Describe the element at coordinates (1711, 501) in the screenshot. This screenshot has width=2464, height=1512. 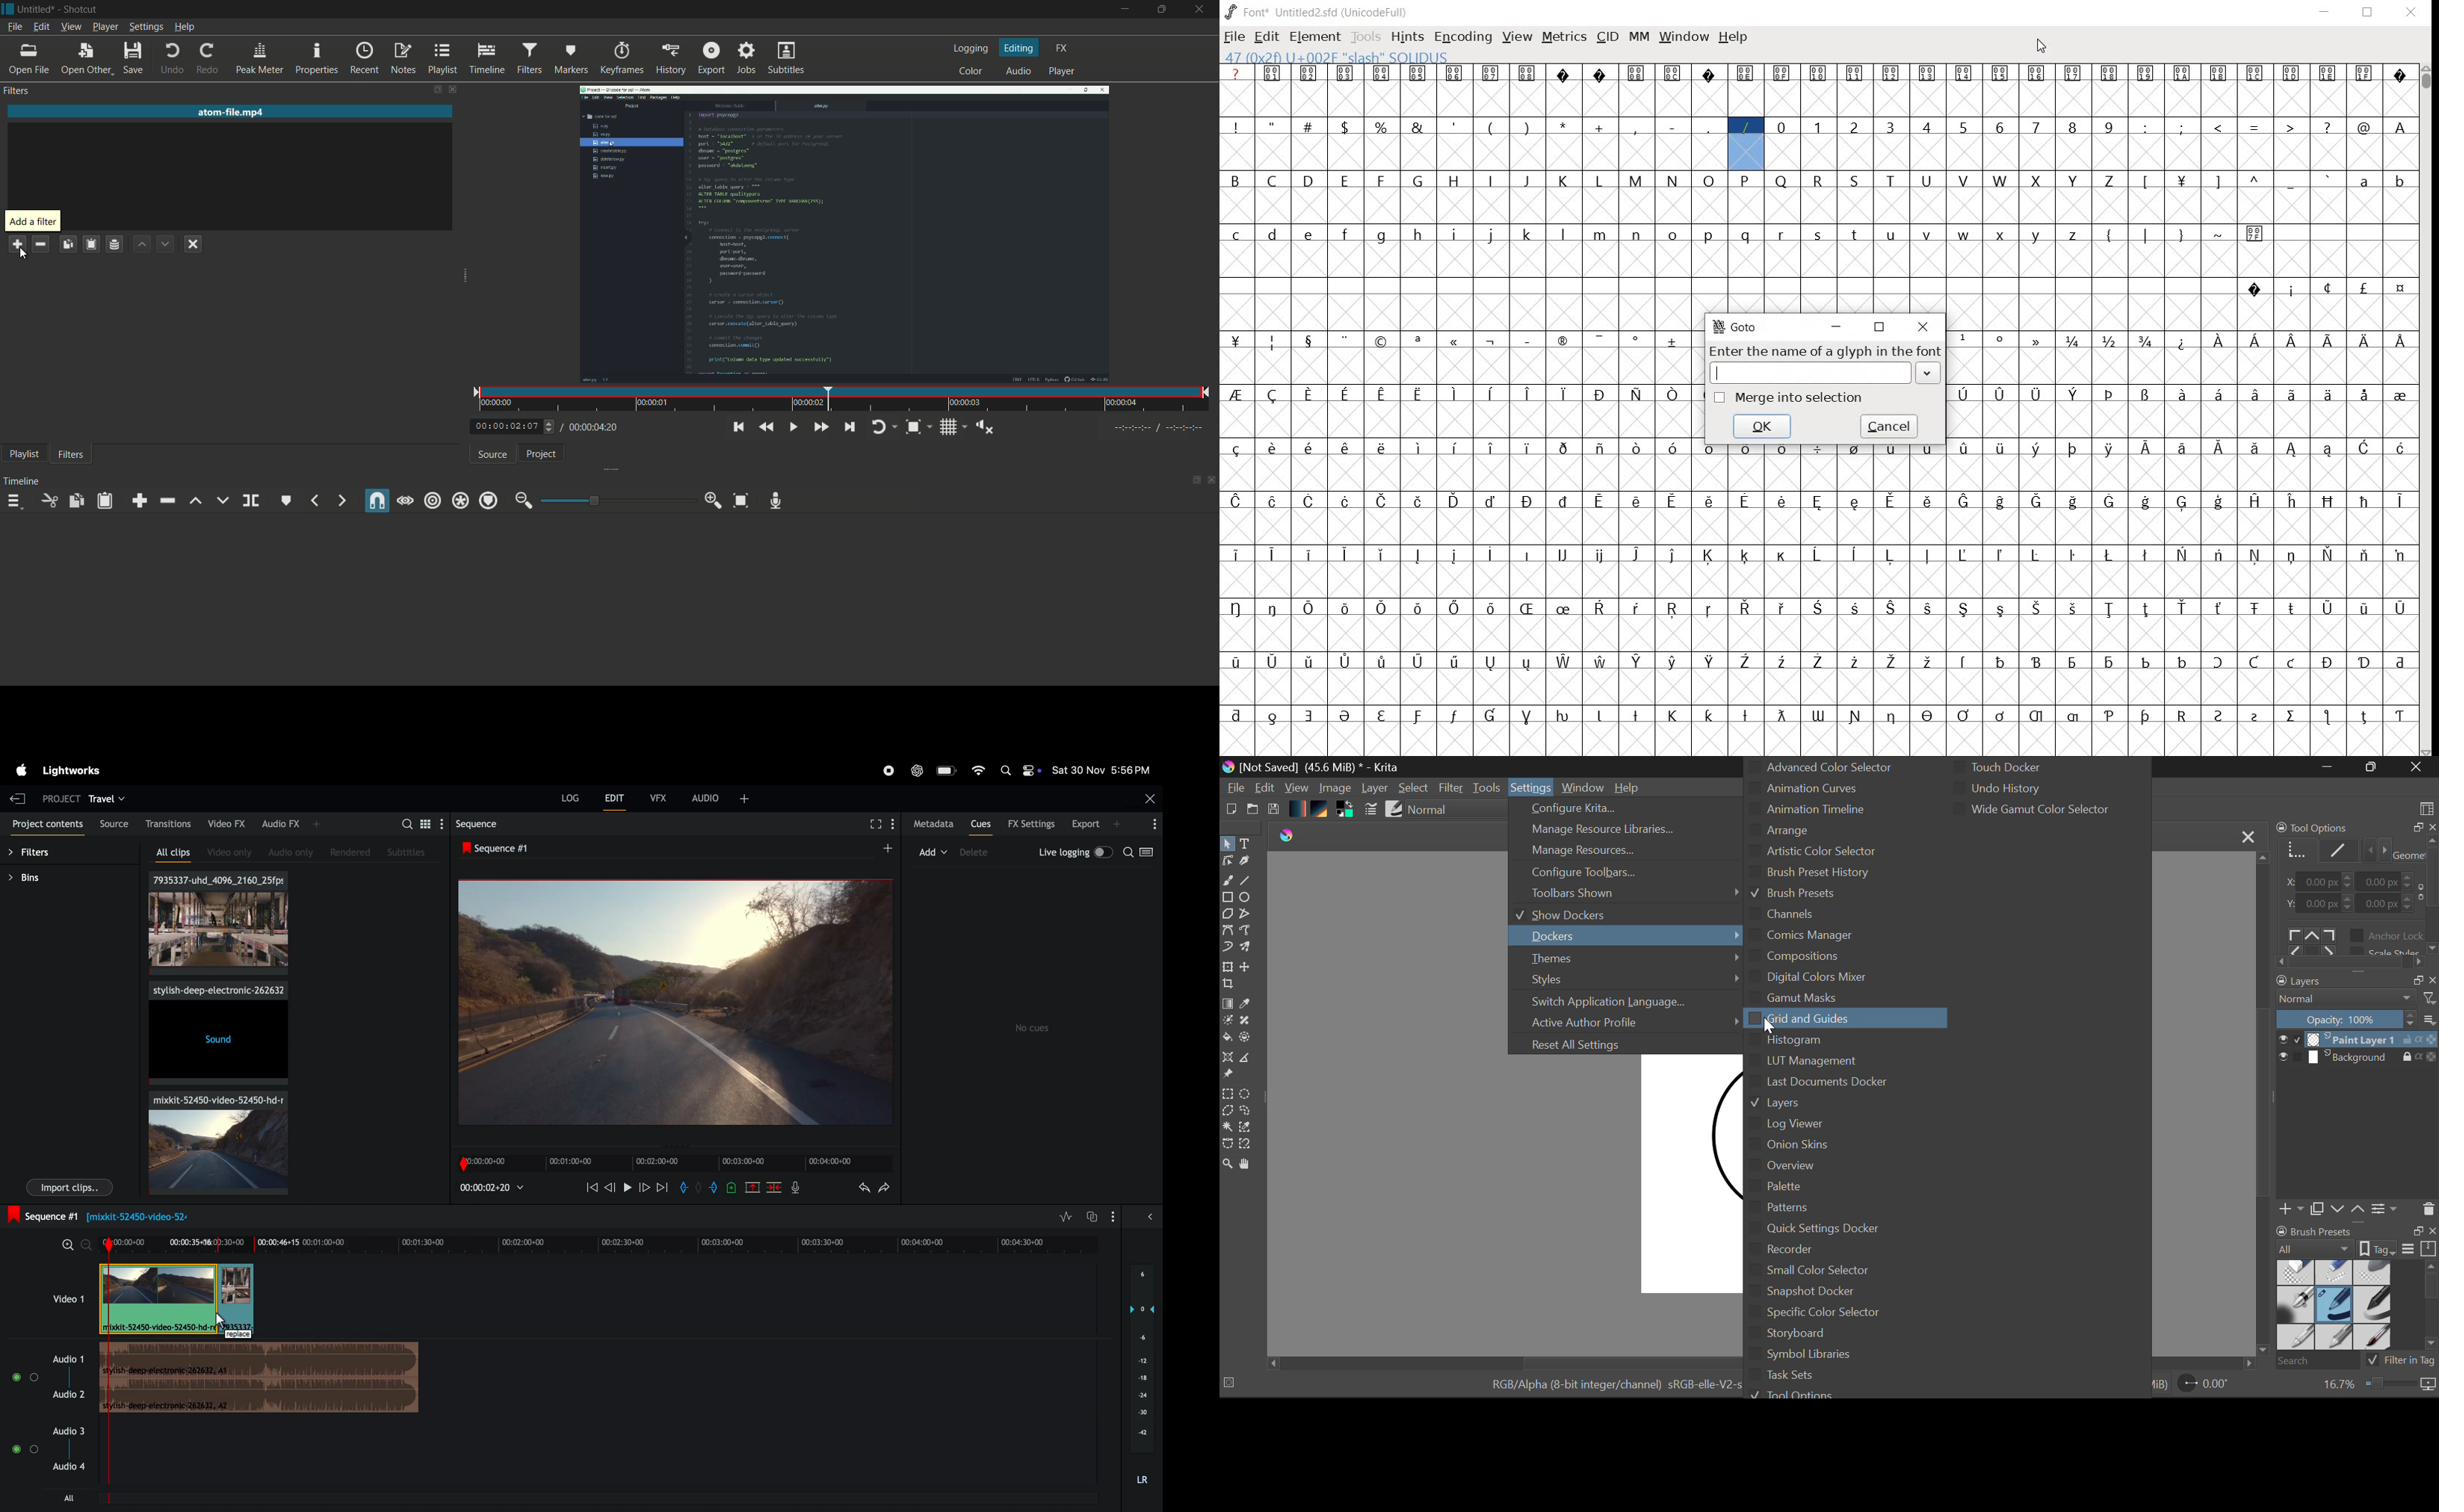
I see `glyph` at that location.